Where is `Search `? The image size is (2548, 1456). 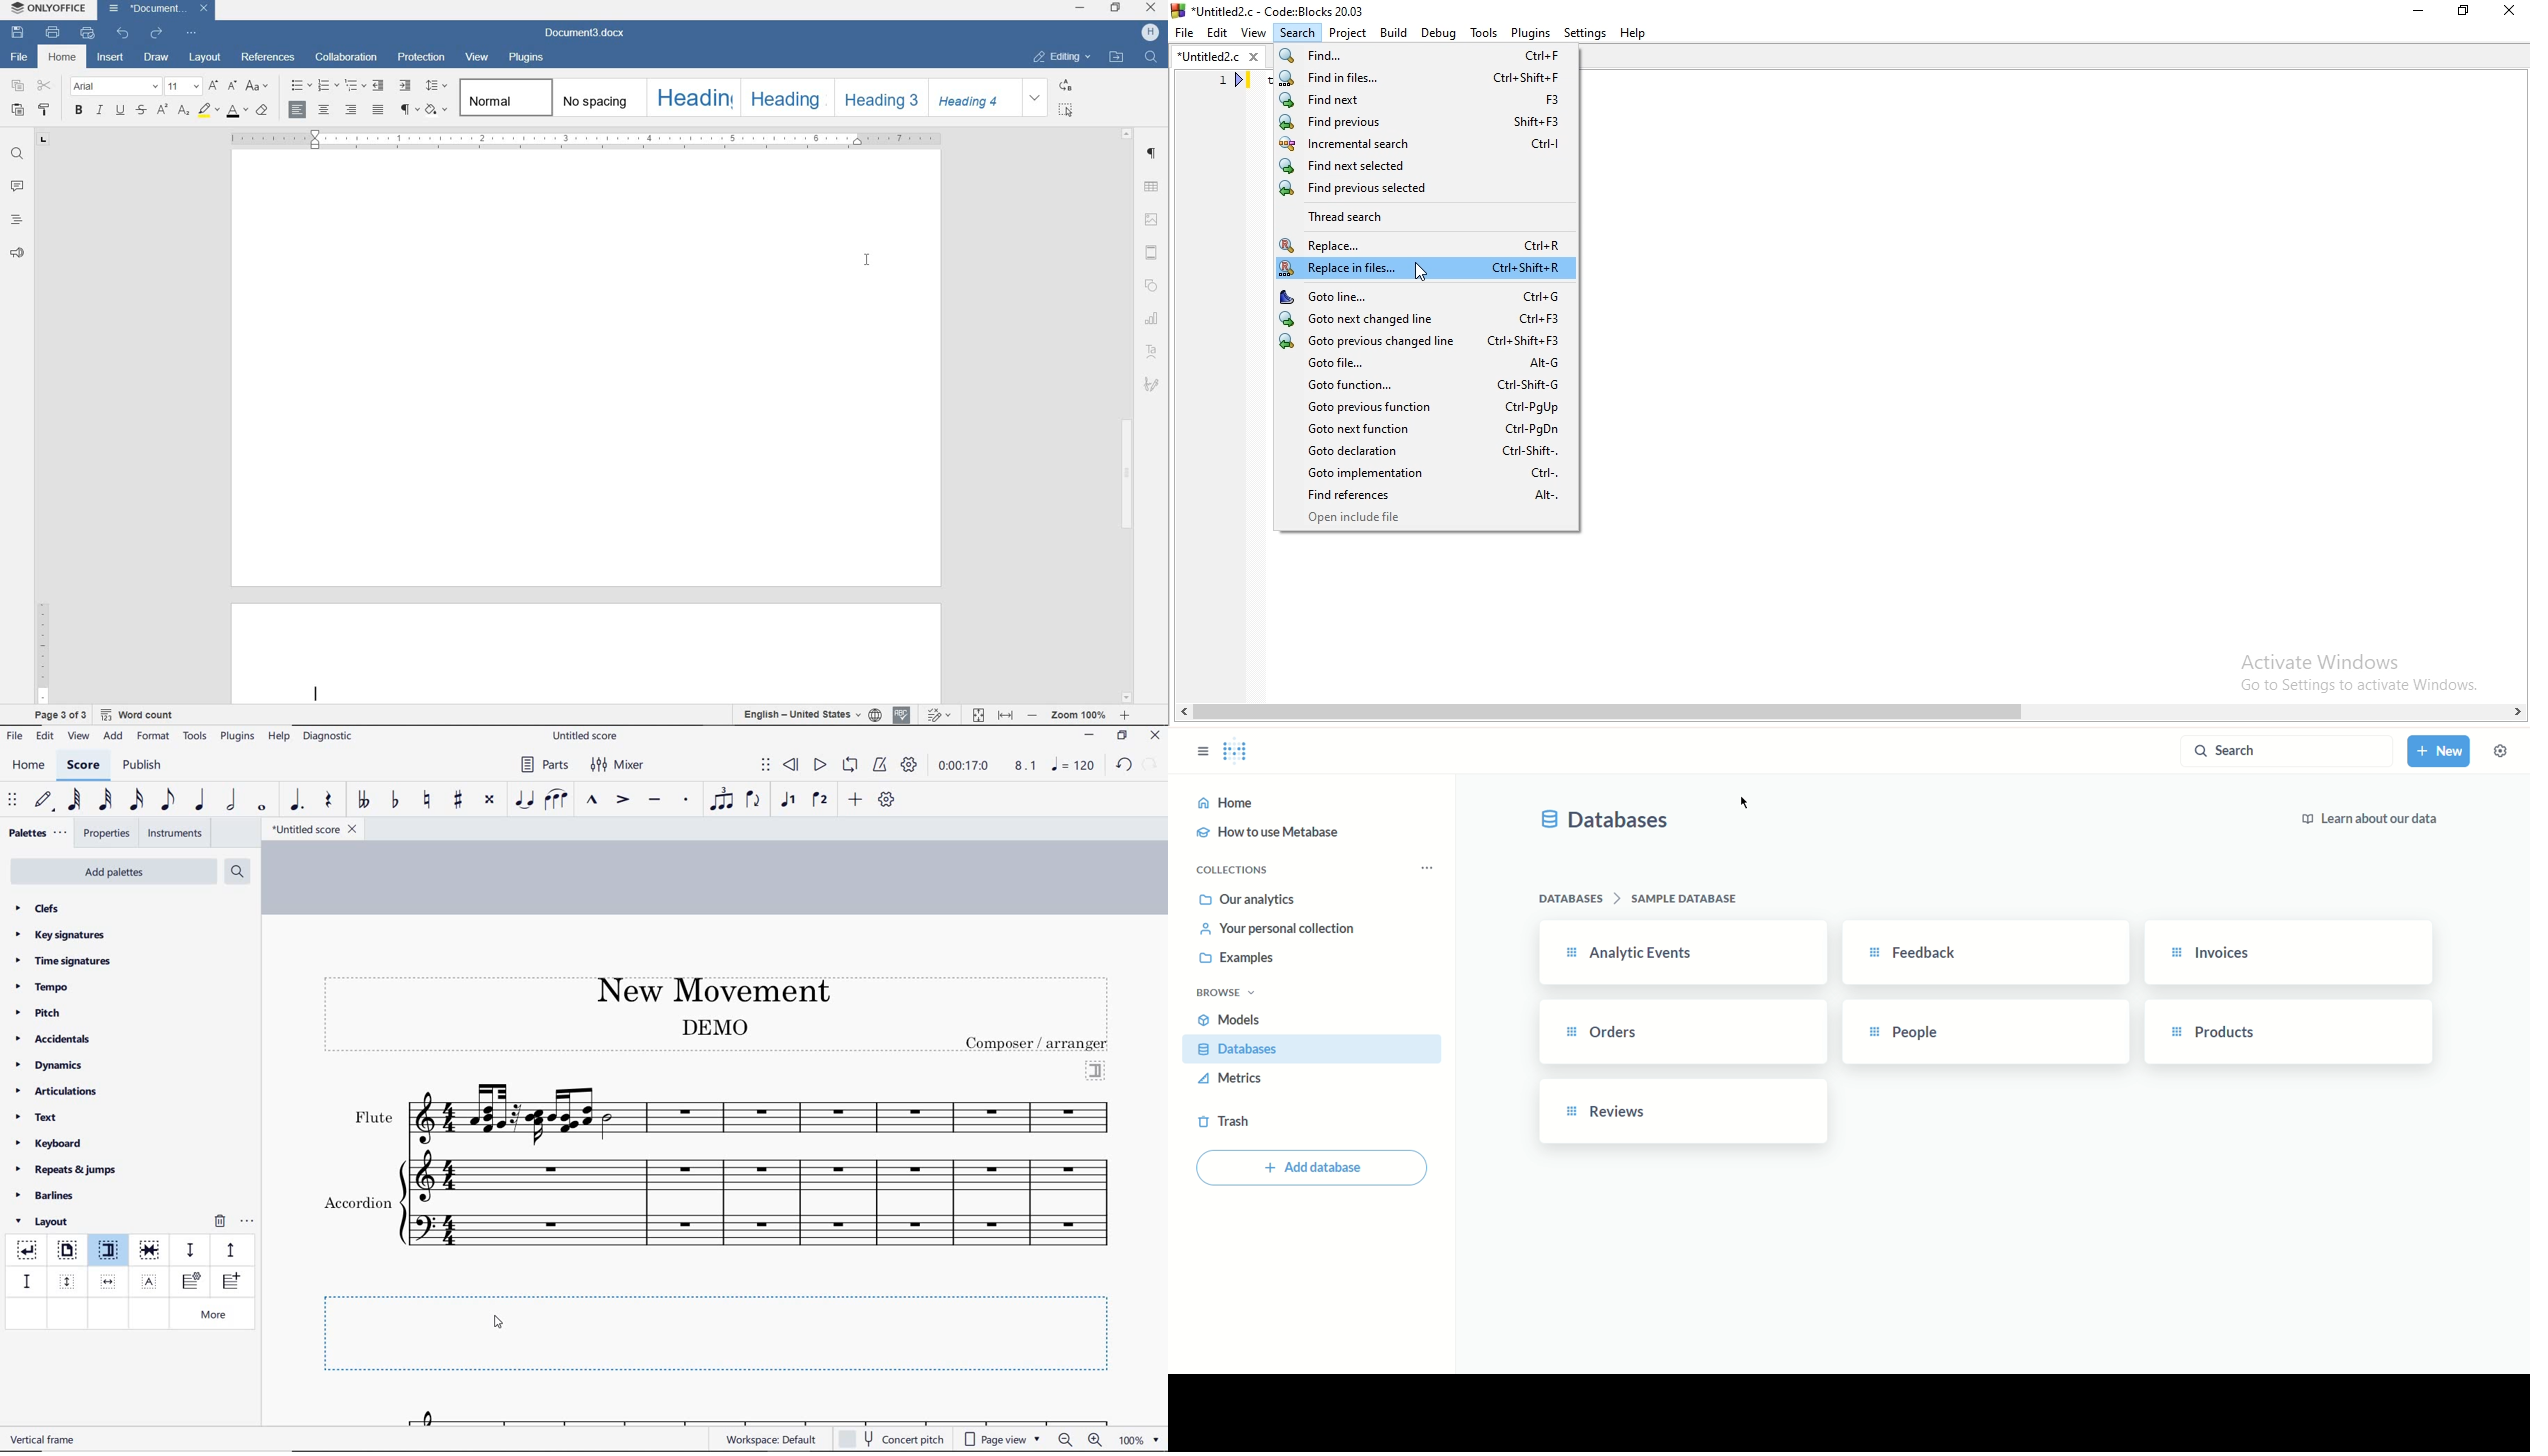
Search  is located at coordinates (1295, 32).